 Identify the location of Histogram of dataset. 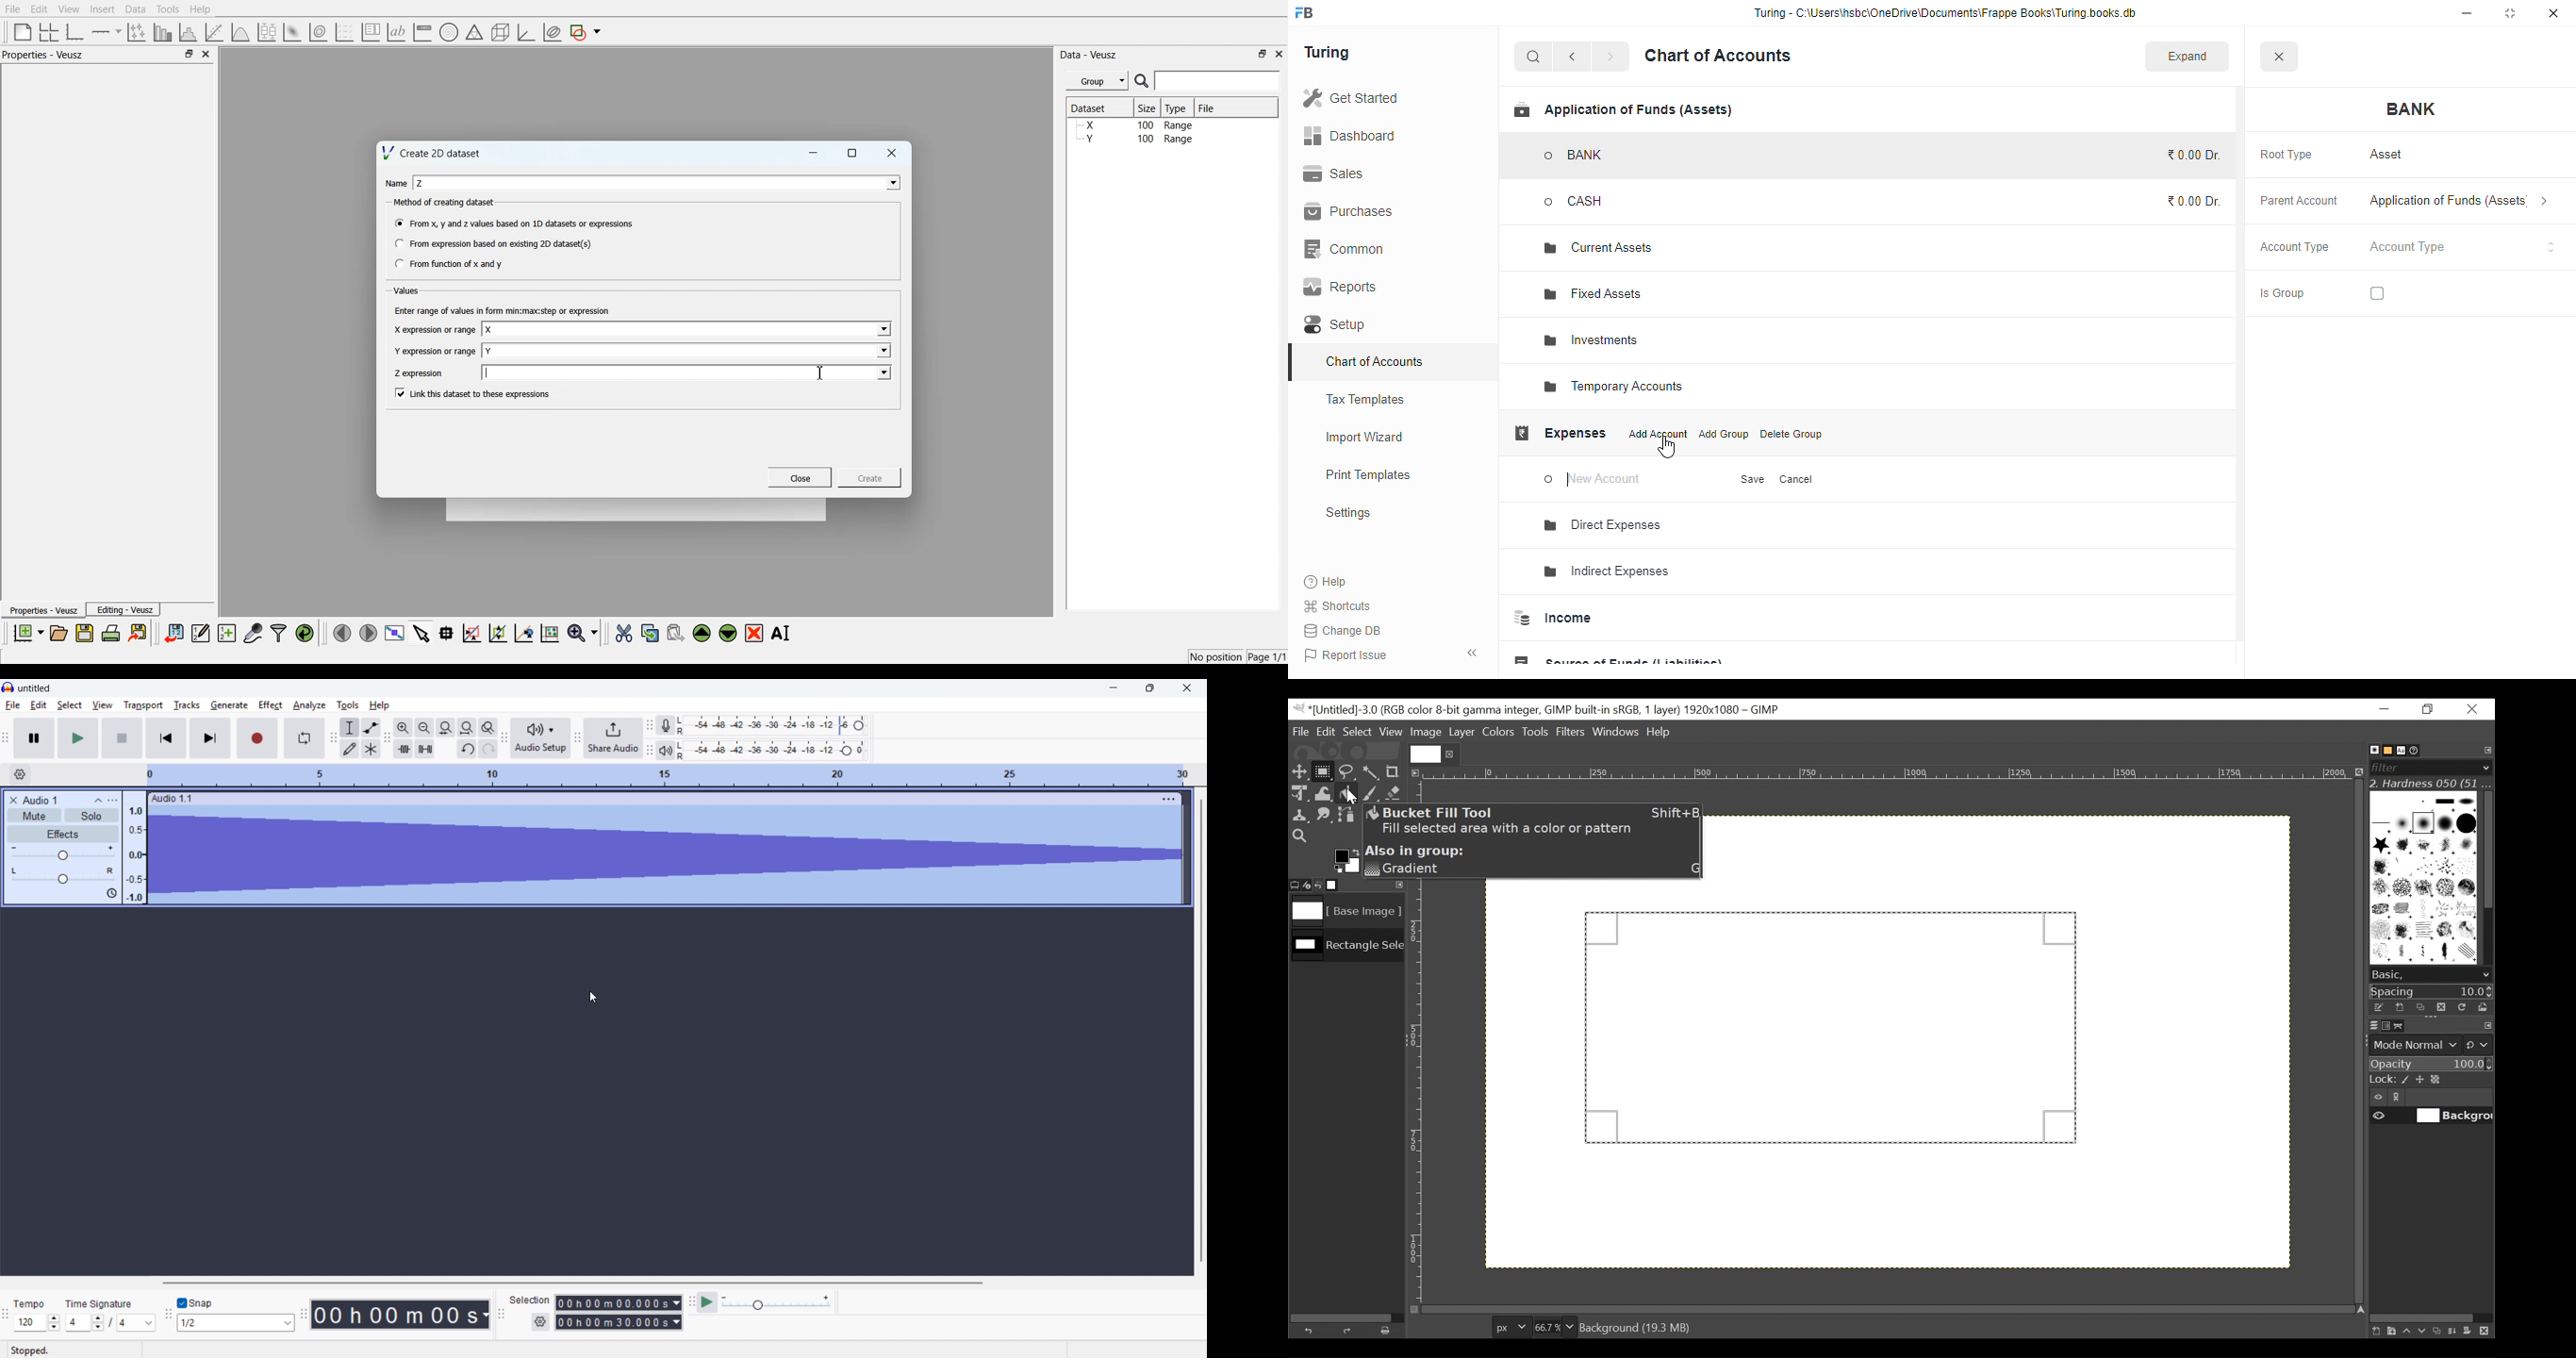
(186, 33).